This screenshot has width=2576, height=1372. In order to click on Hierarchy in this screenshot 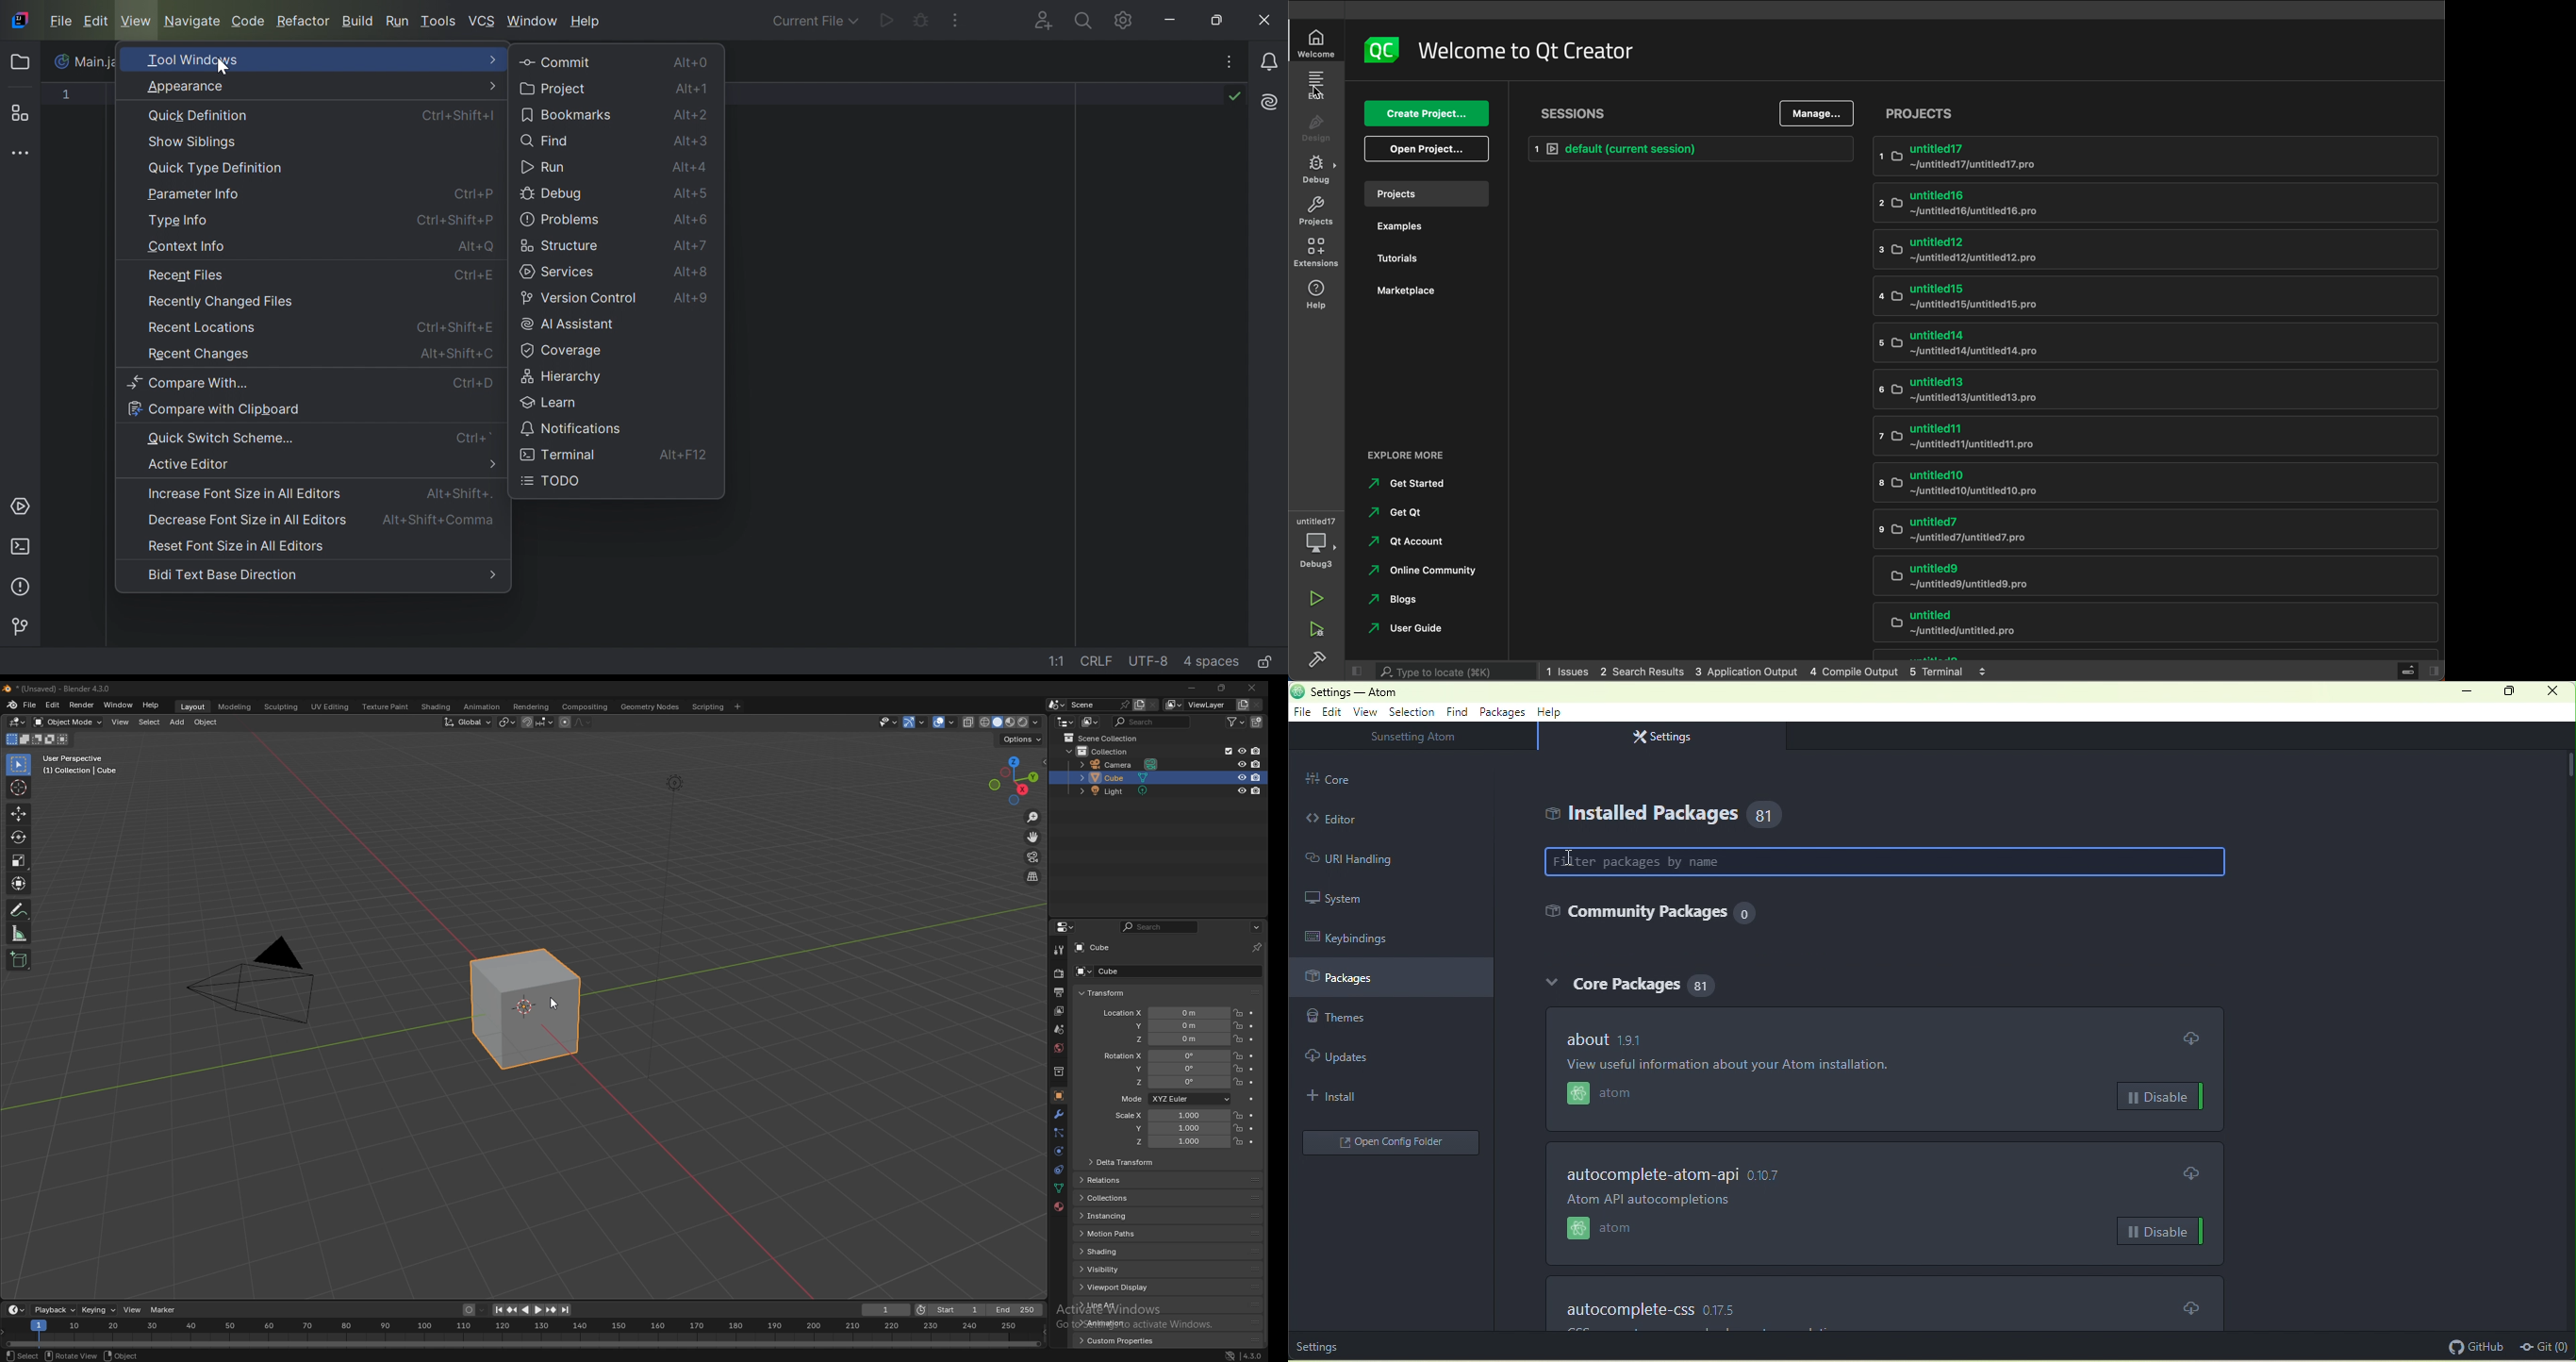, I will do `click(564, 375)`.